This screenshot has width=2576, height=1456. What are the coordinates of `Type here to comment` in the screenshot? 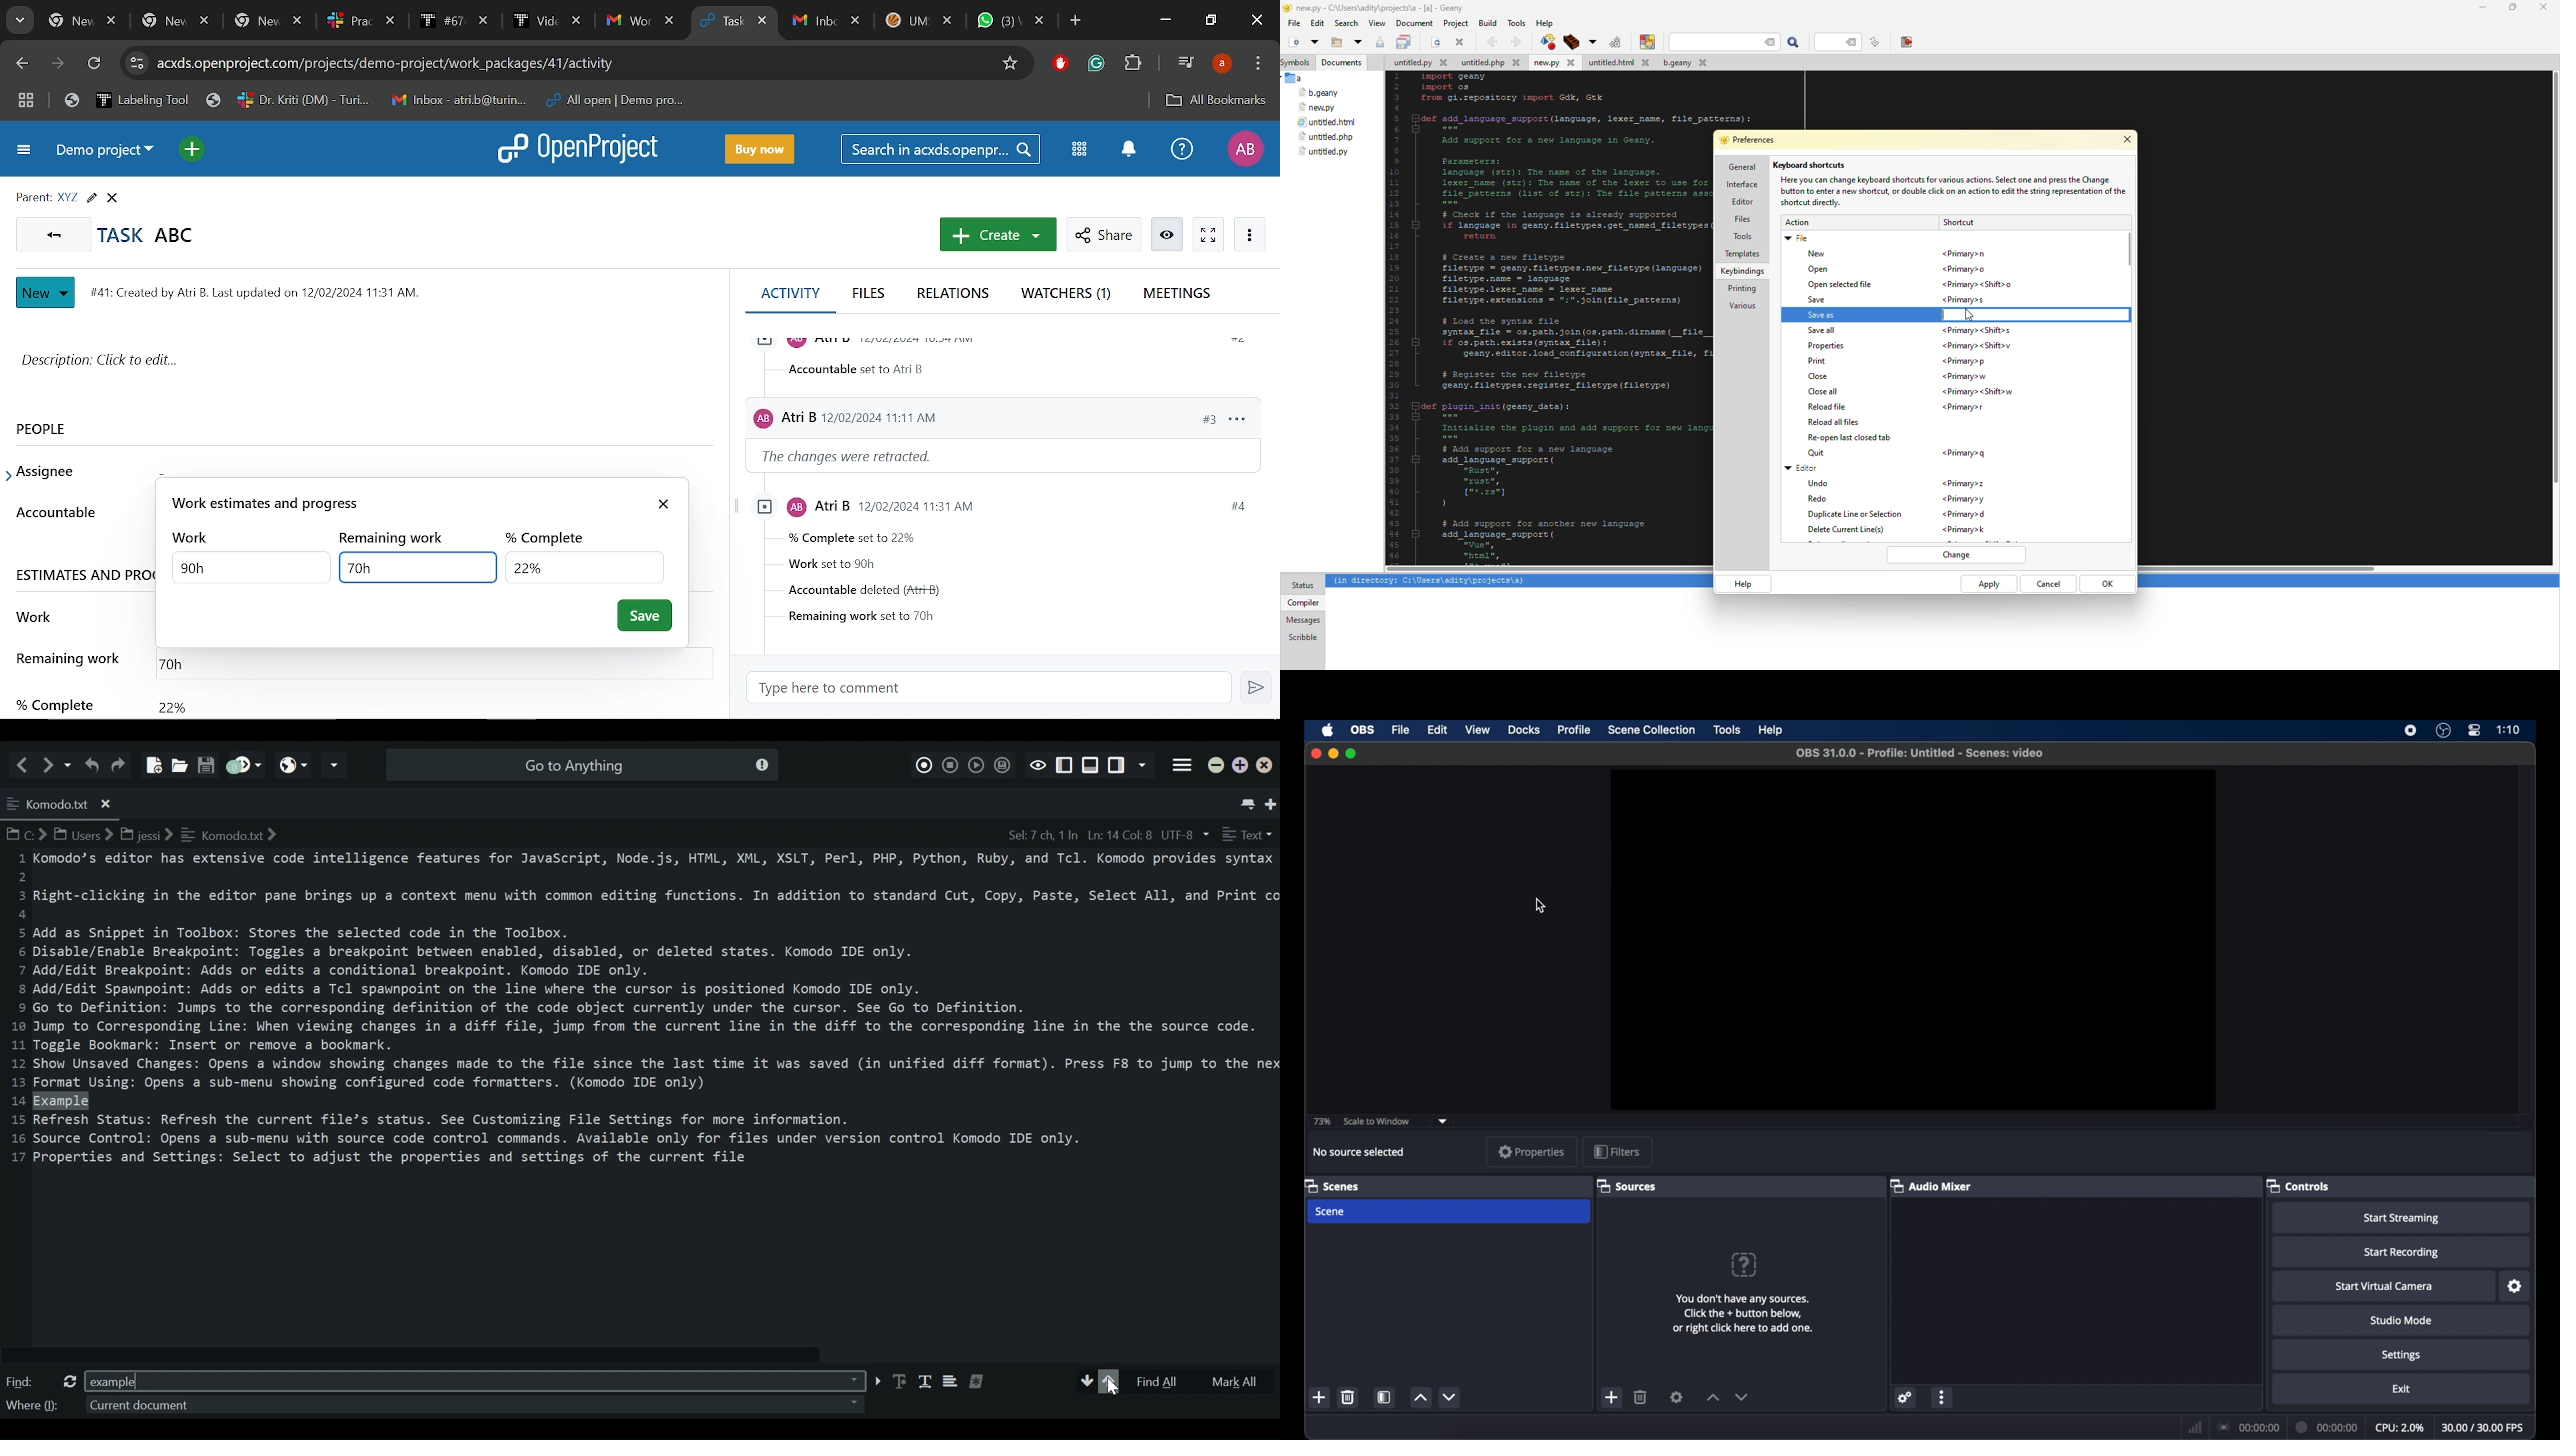 It's located at (995, 688).